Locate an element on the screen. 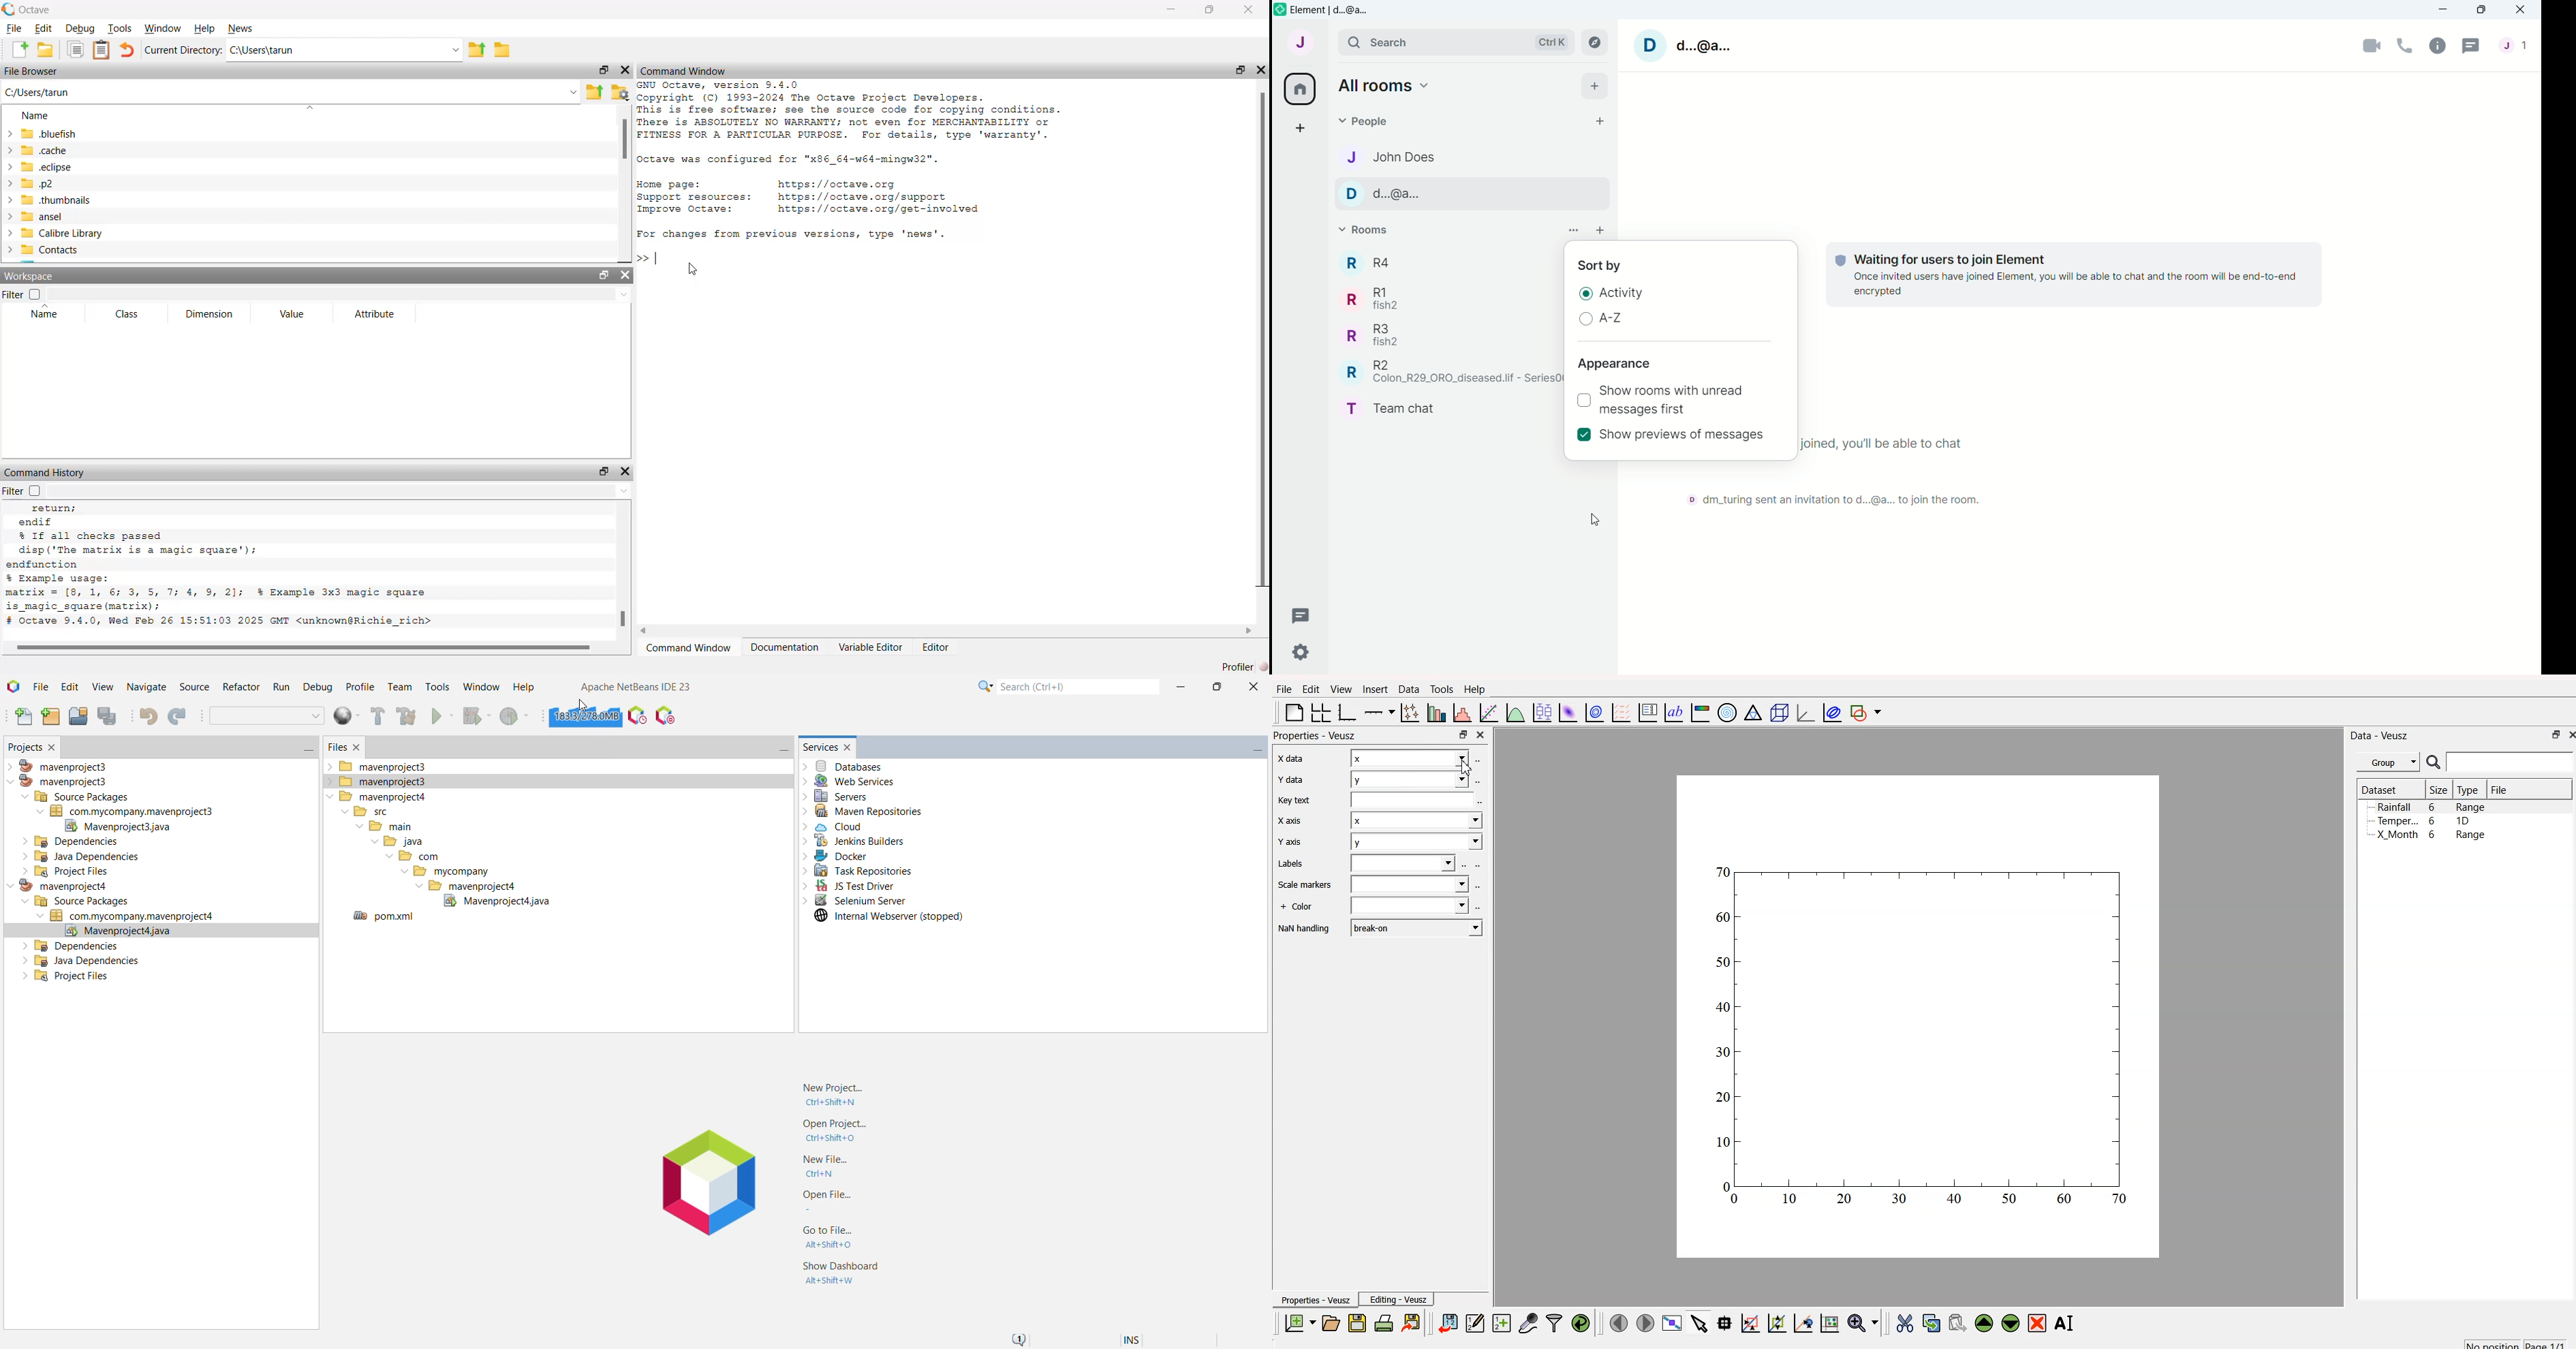  polar graph is located at coordinates (1728, 711).